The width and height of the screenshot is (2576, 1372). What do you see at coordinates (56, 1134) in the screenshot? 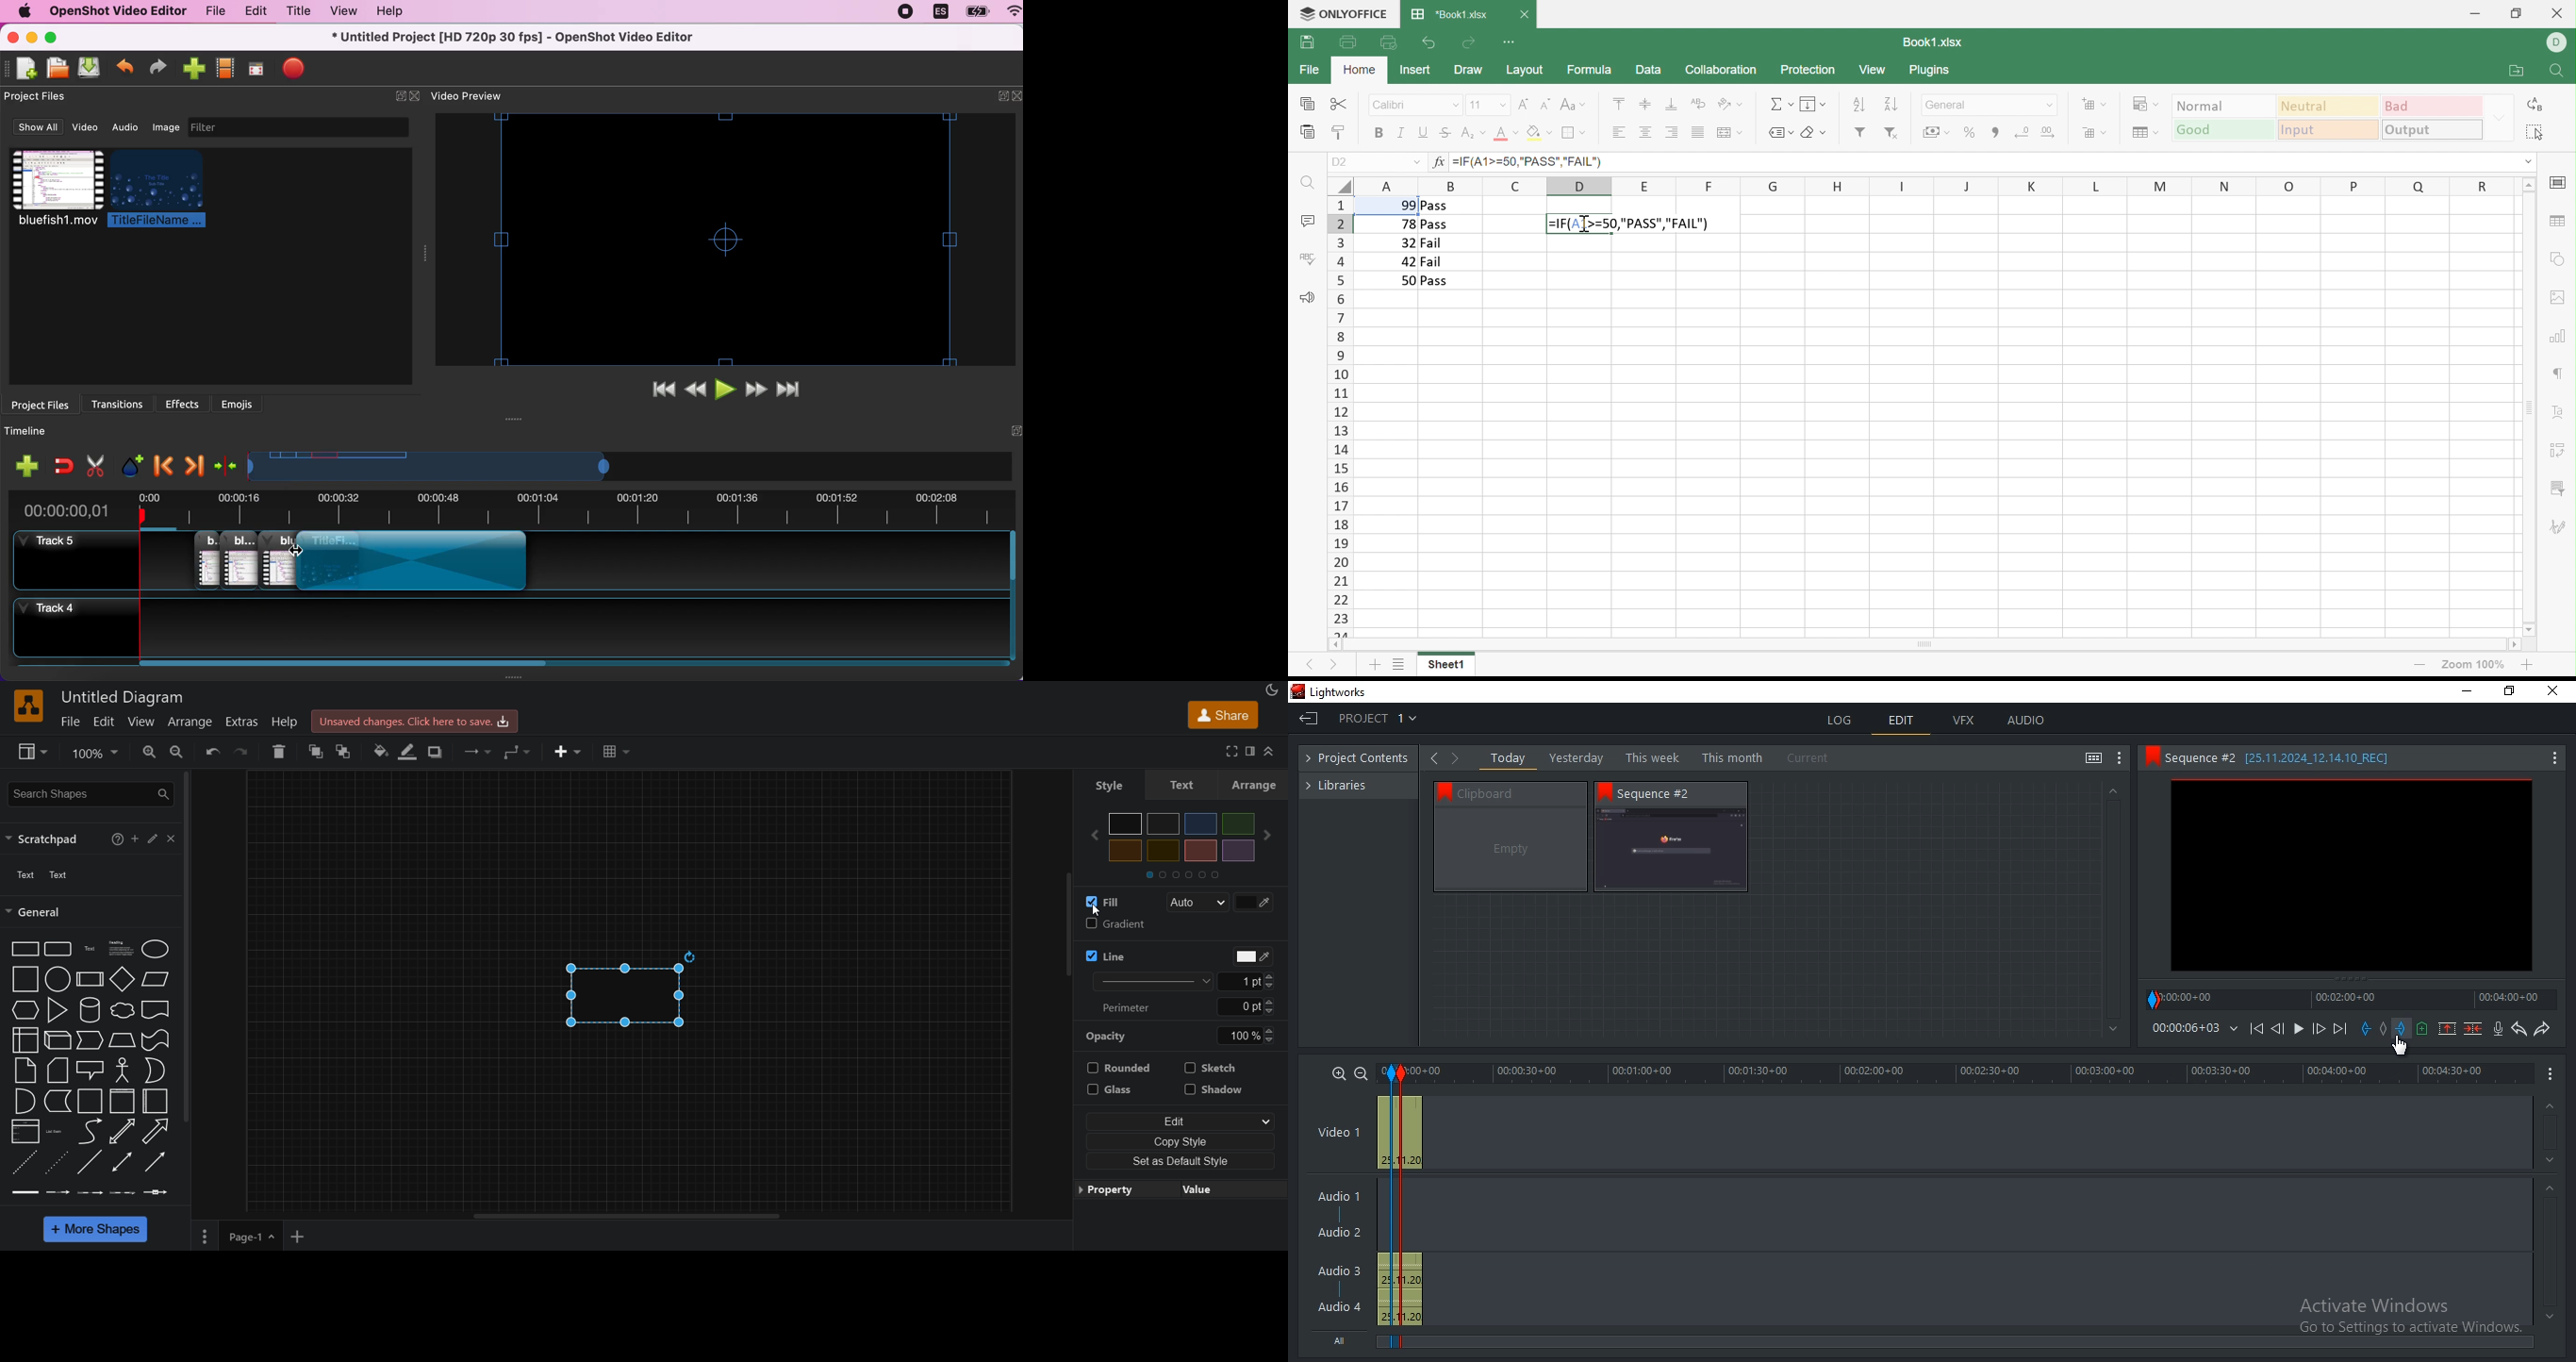
I see `list item` at bounding box center [56, 1134].